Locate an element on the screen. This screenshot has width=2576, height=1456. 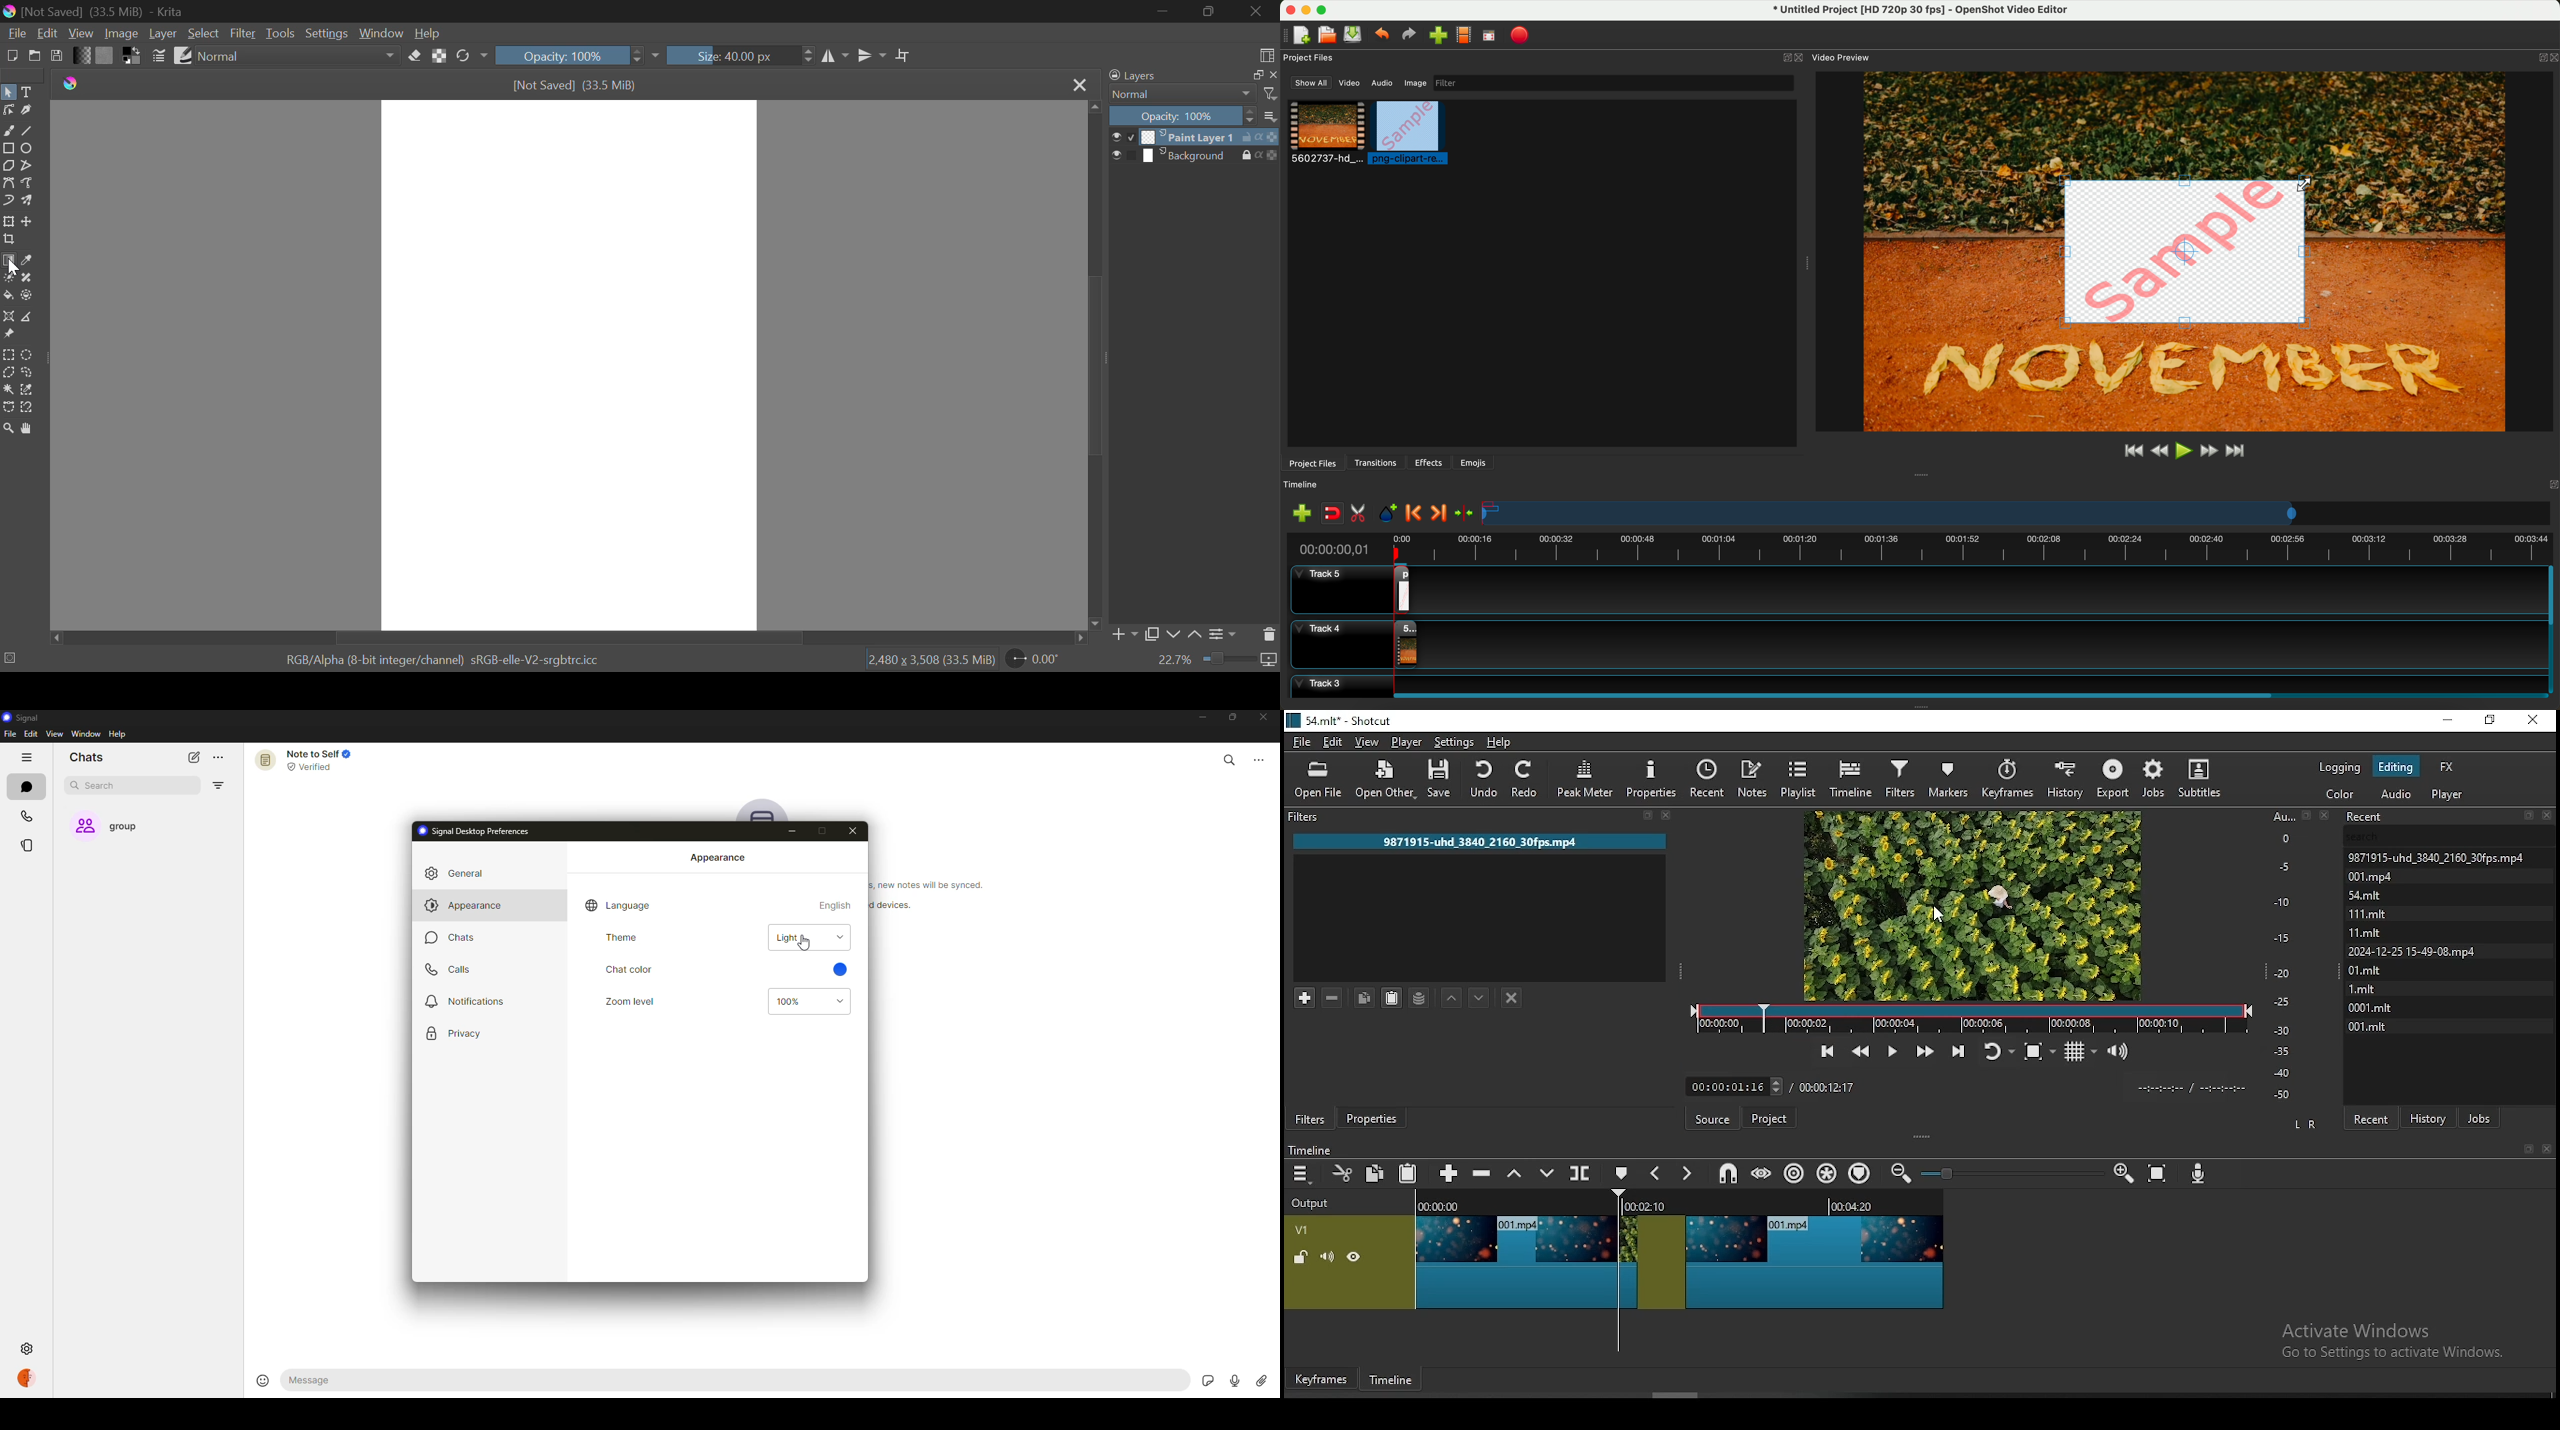
save filter set is located at coordinates (1420, 996).